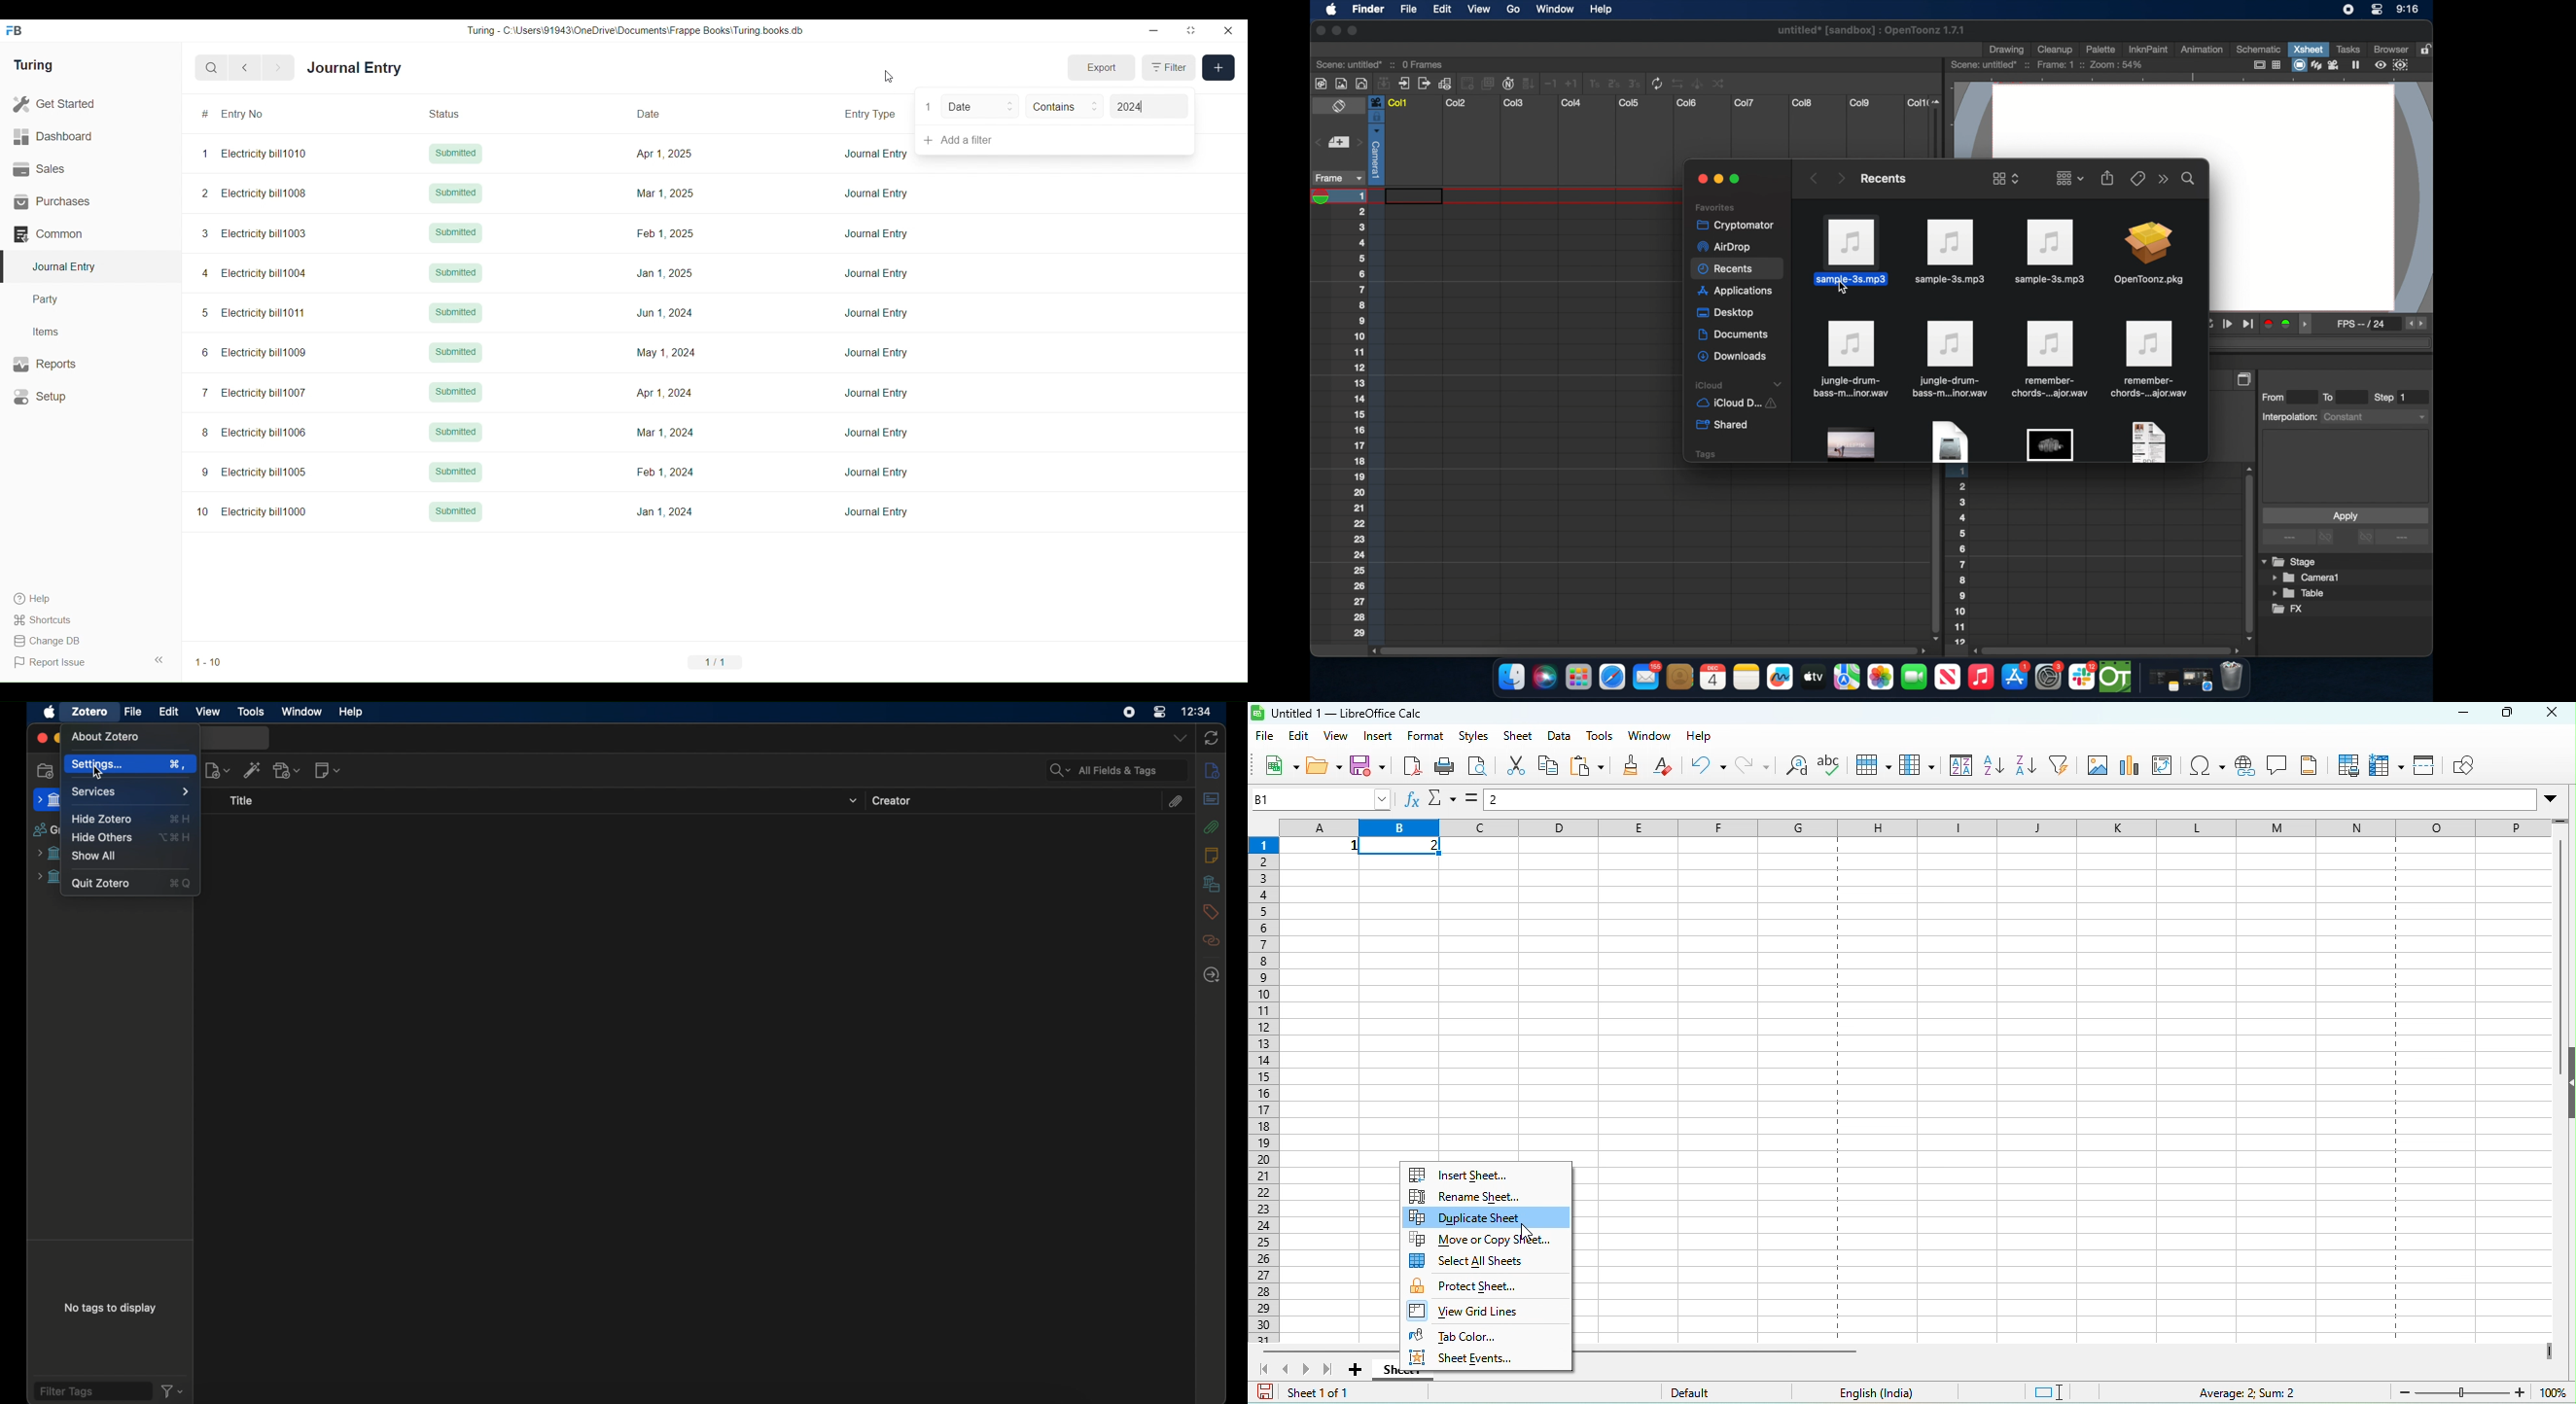 The height and width of the screenshot is (1428, 2576). Describe the element at coordinates (1795, 770) in the screenshot. I see `find and replace` at that location.